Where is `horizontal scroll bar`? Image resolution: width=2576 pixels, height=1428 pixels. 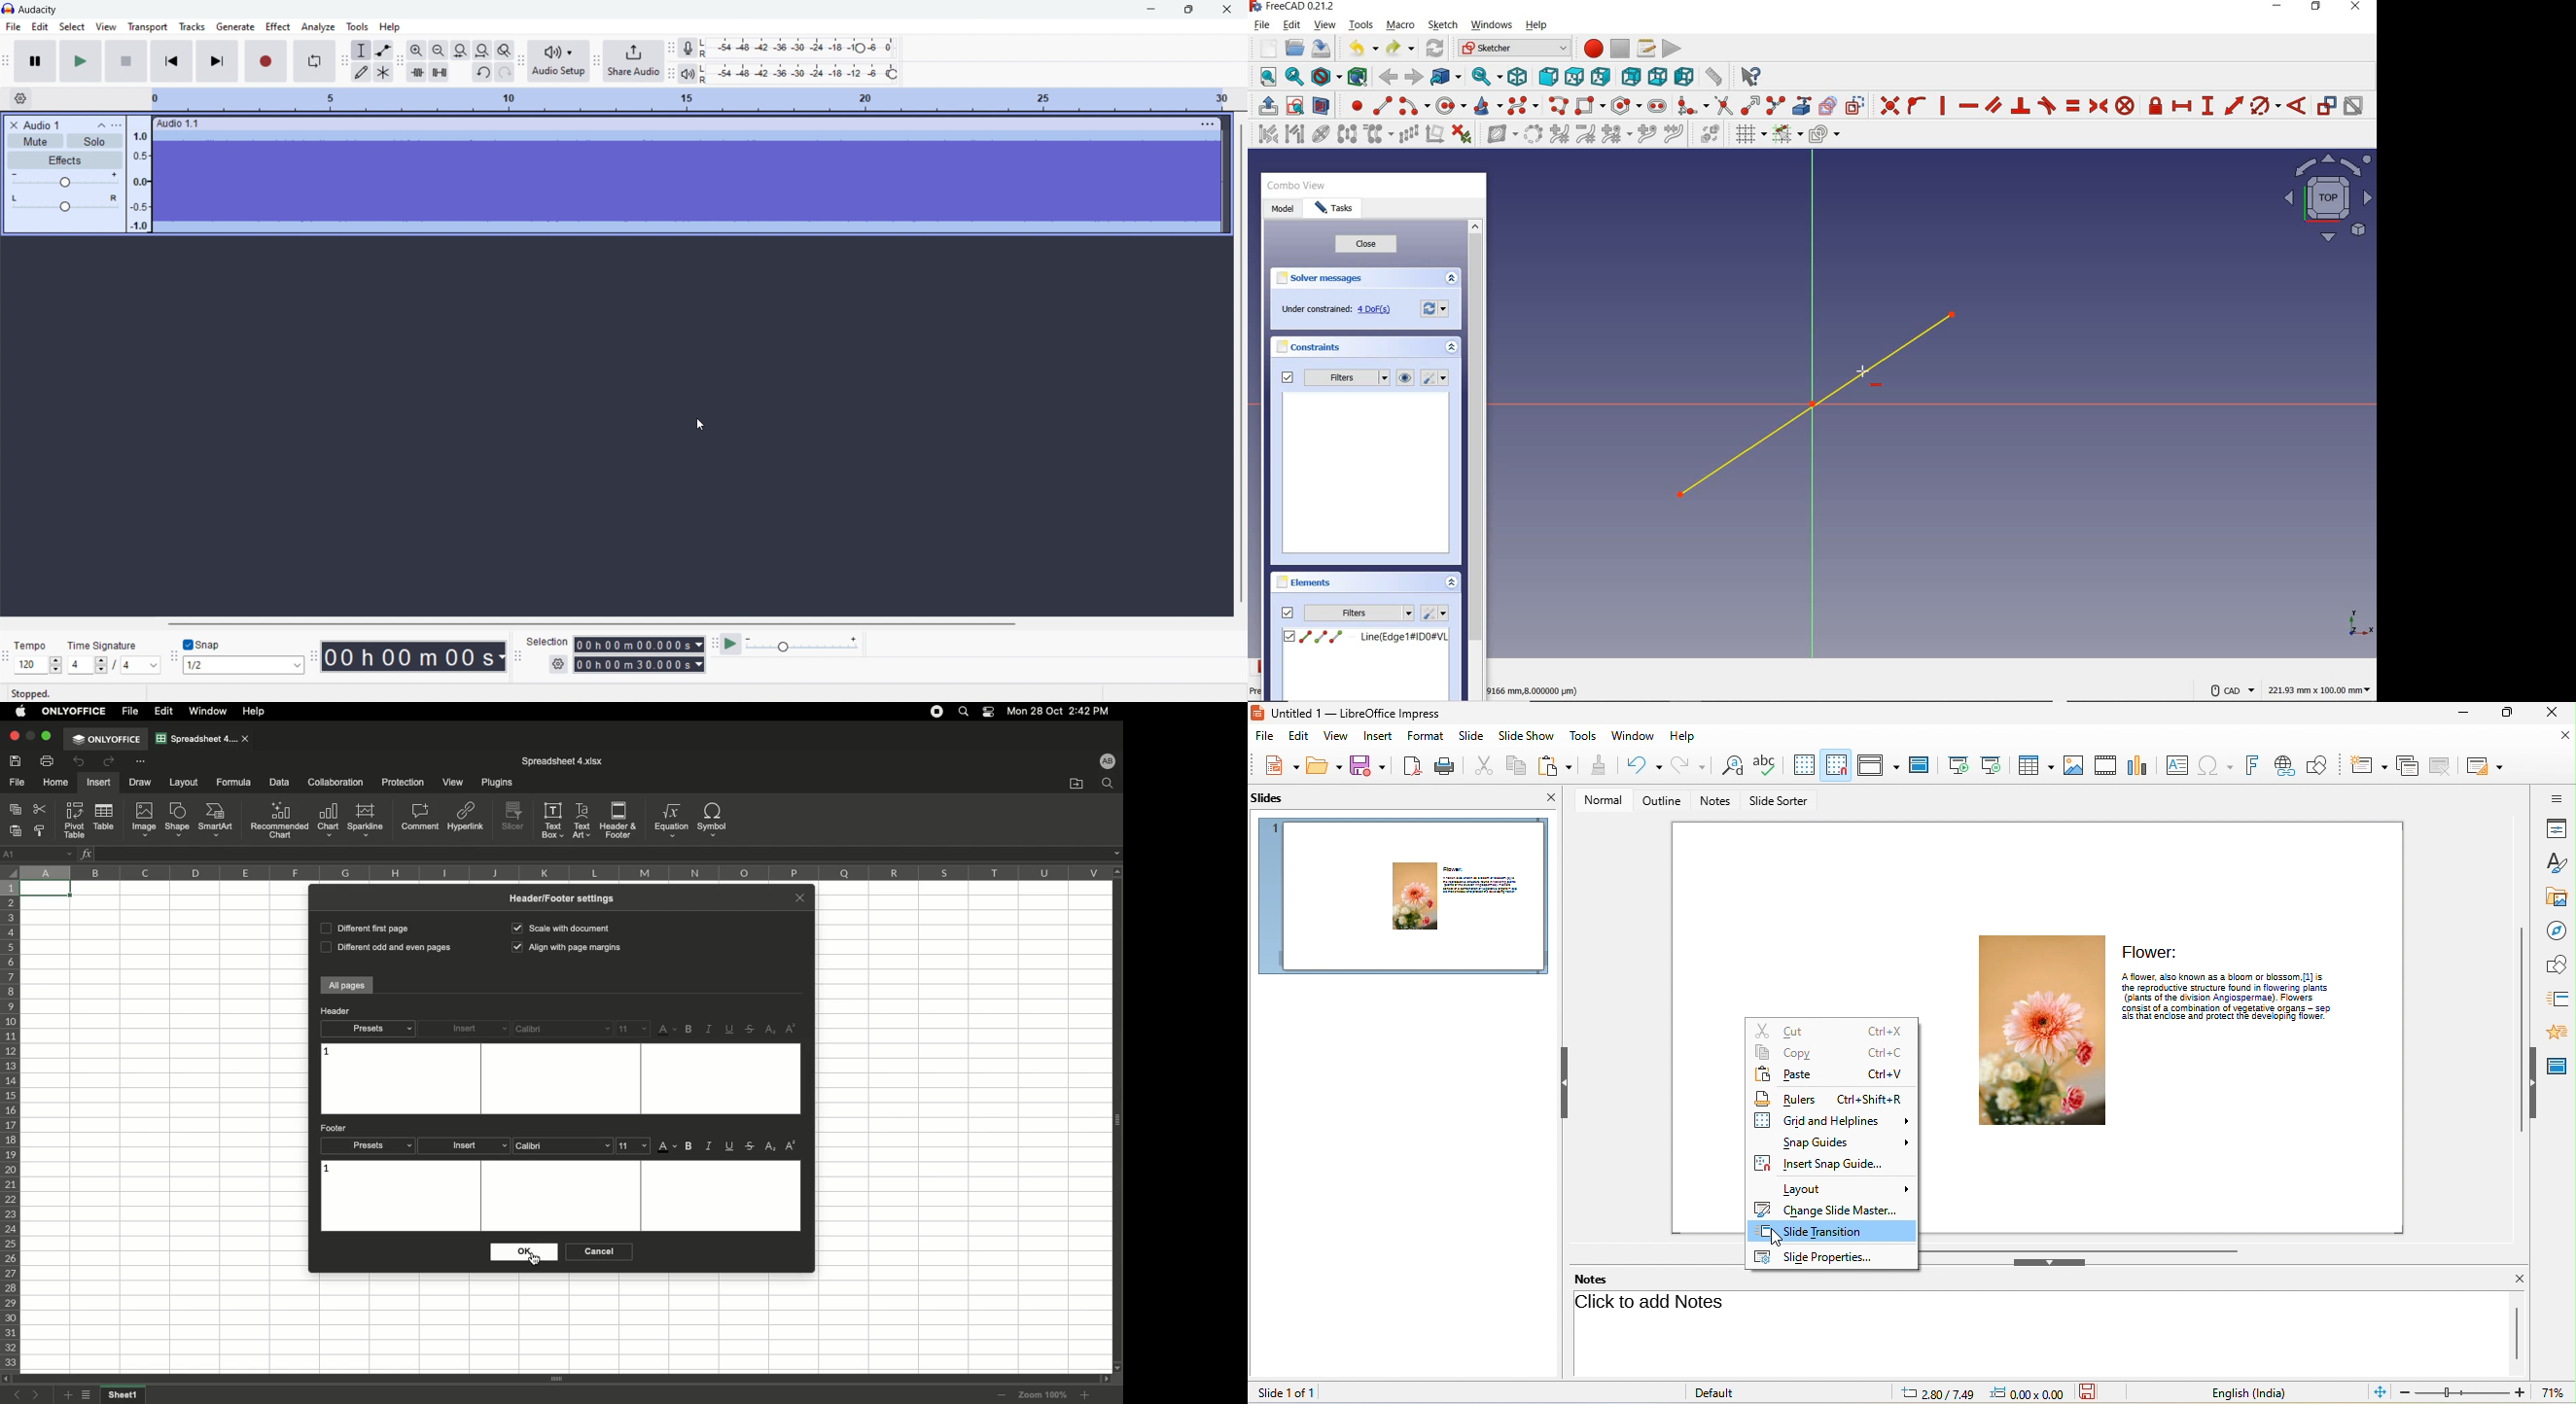 horizontal scroll bar is located at coordinates (2086, 1248).